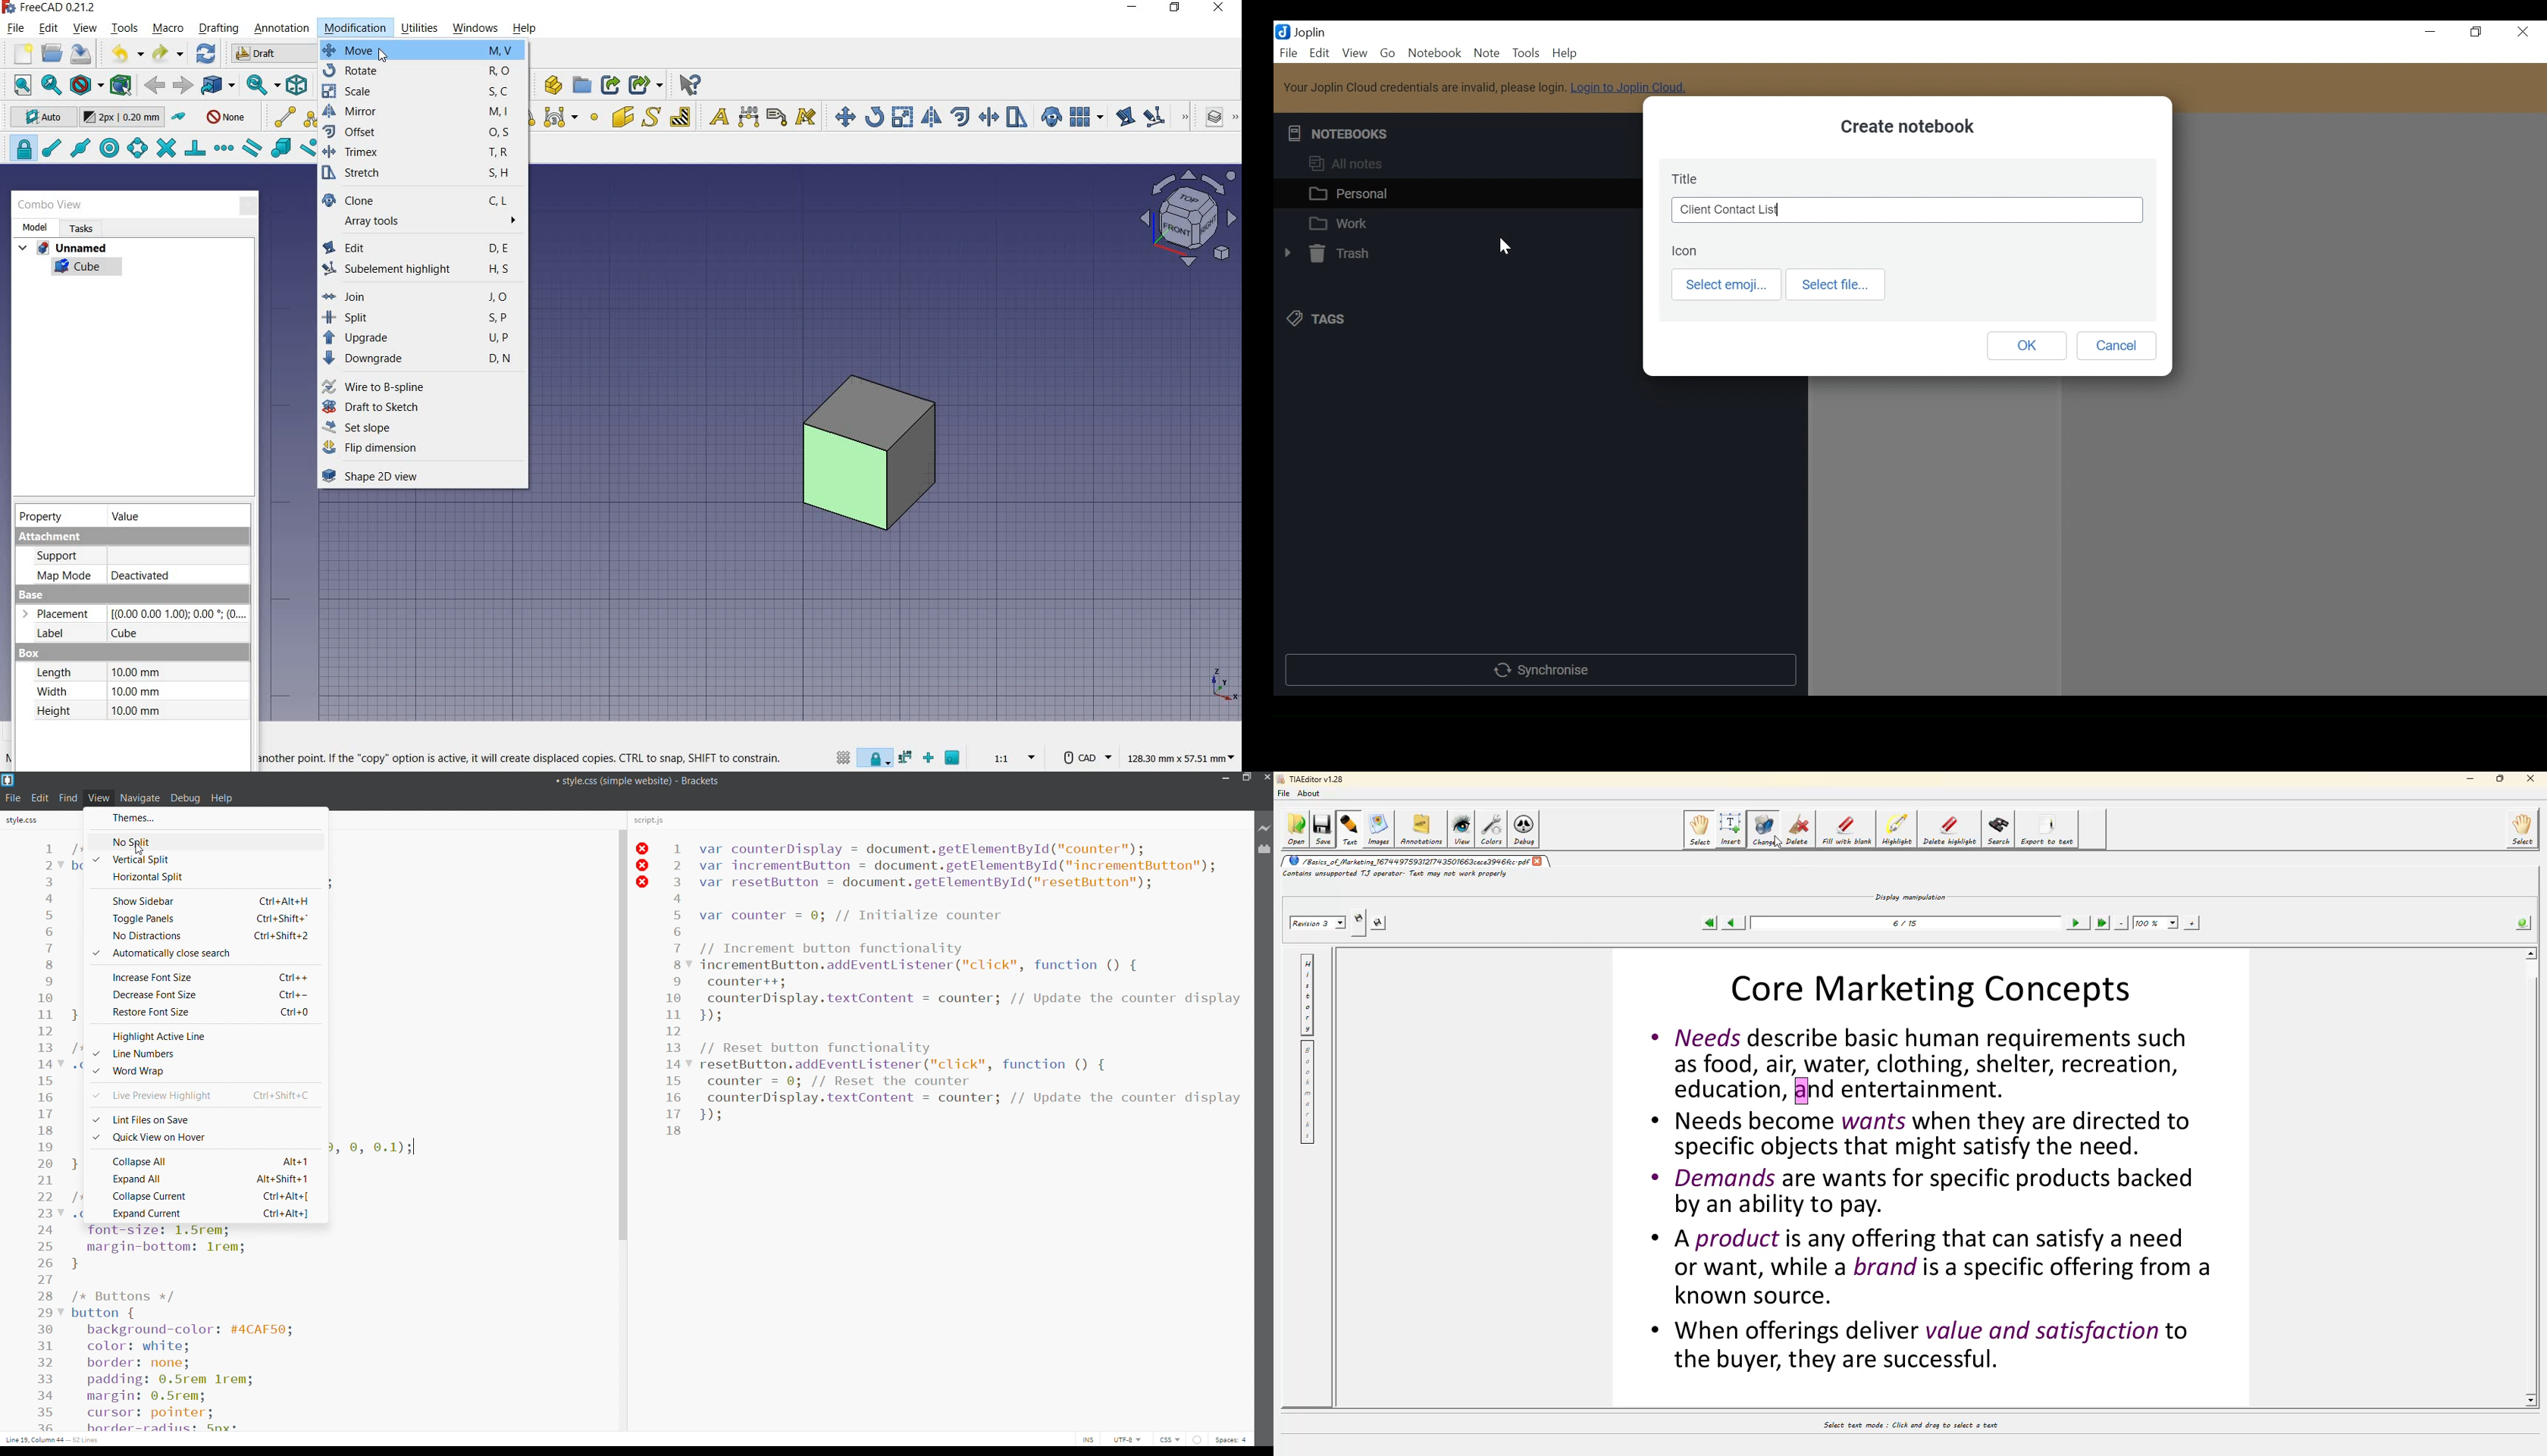 The image size is (2548, 1456). What do you see at coordinates (384, 55) in the screenshot?
I see `cursor at move option` at bounding box center [384, 55].